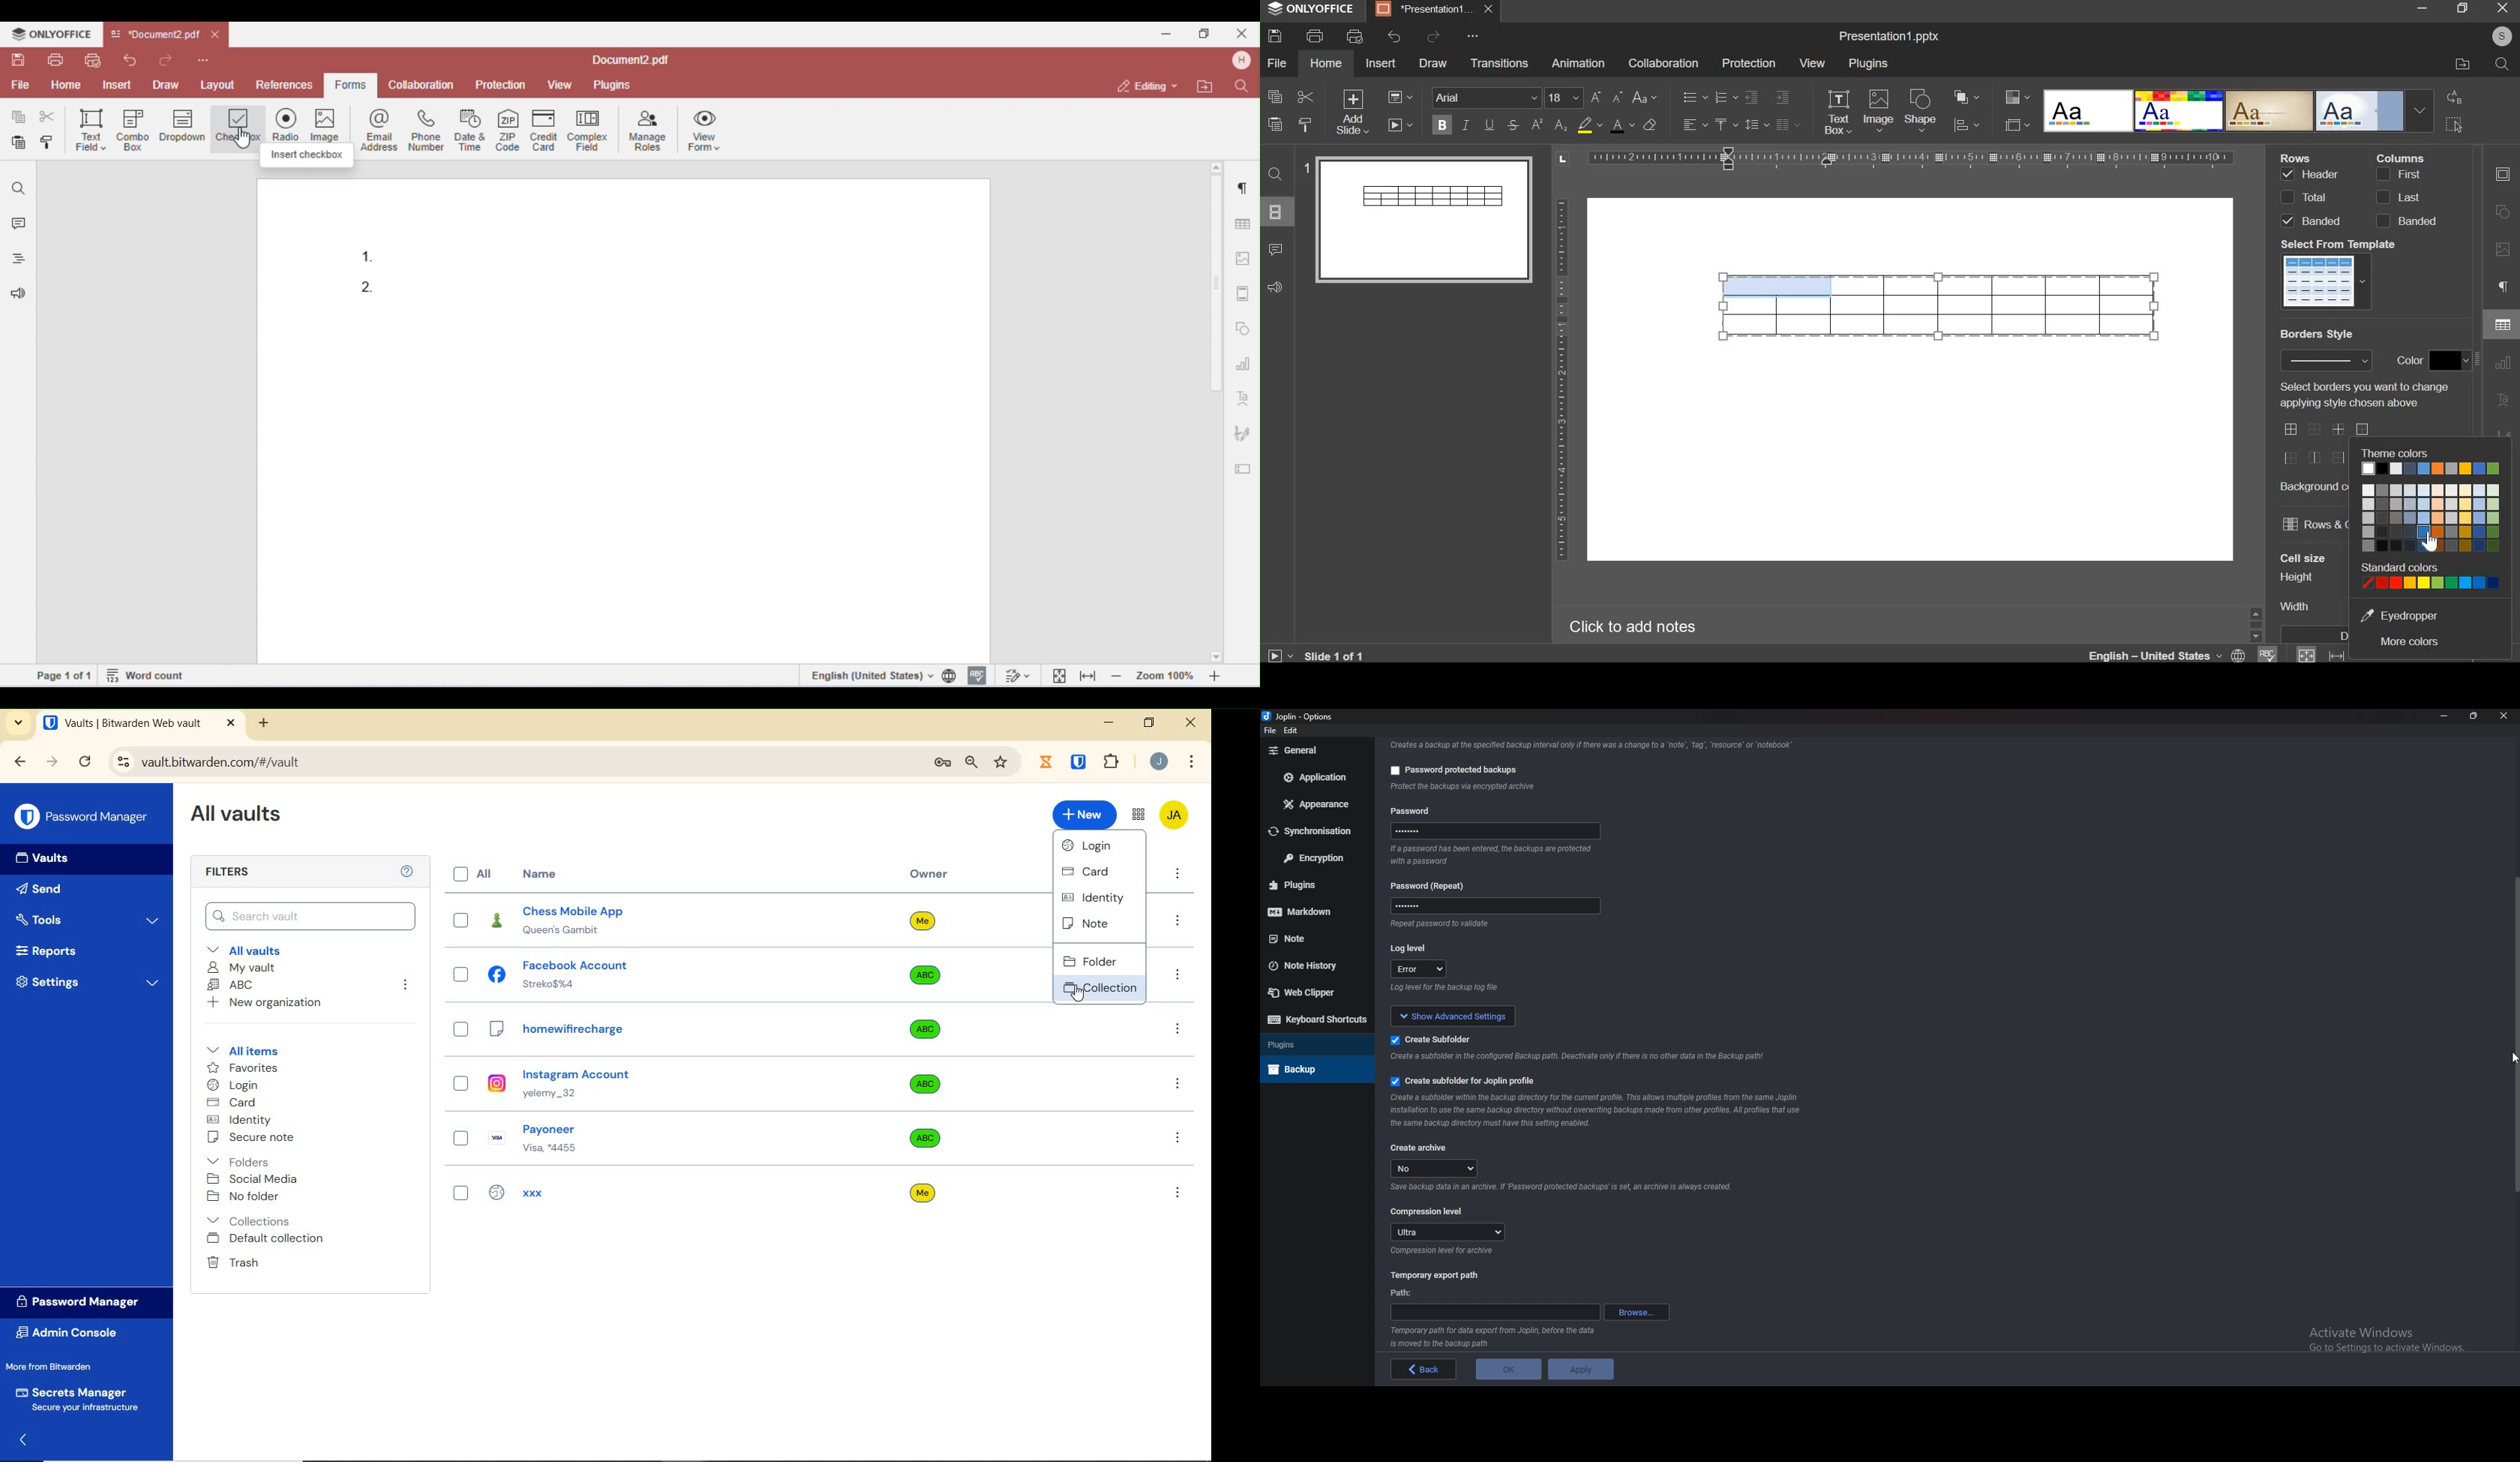 The image size is (2520, 1484). I want to click on more options, so click(1179, 976).